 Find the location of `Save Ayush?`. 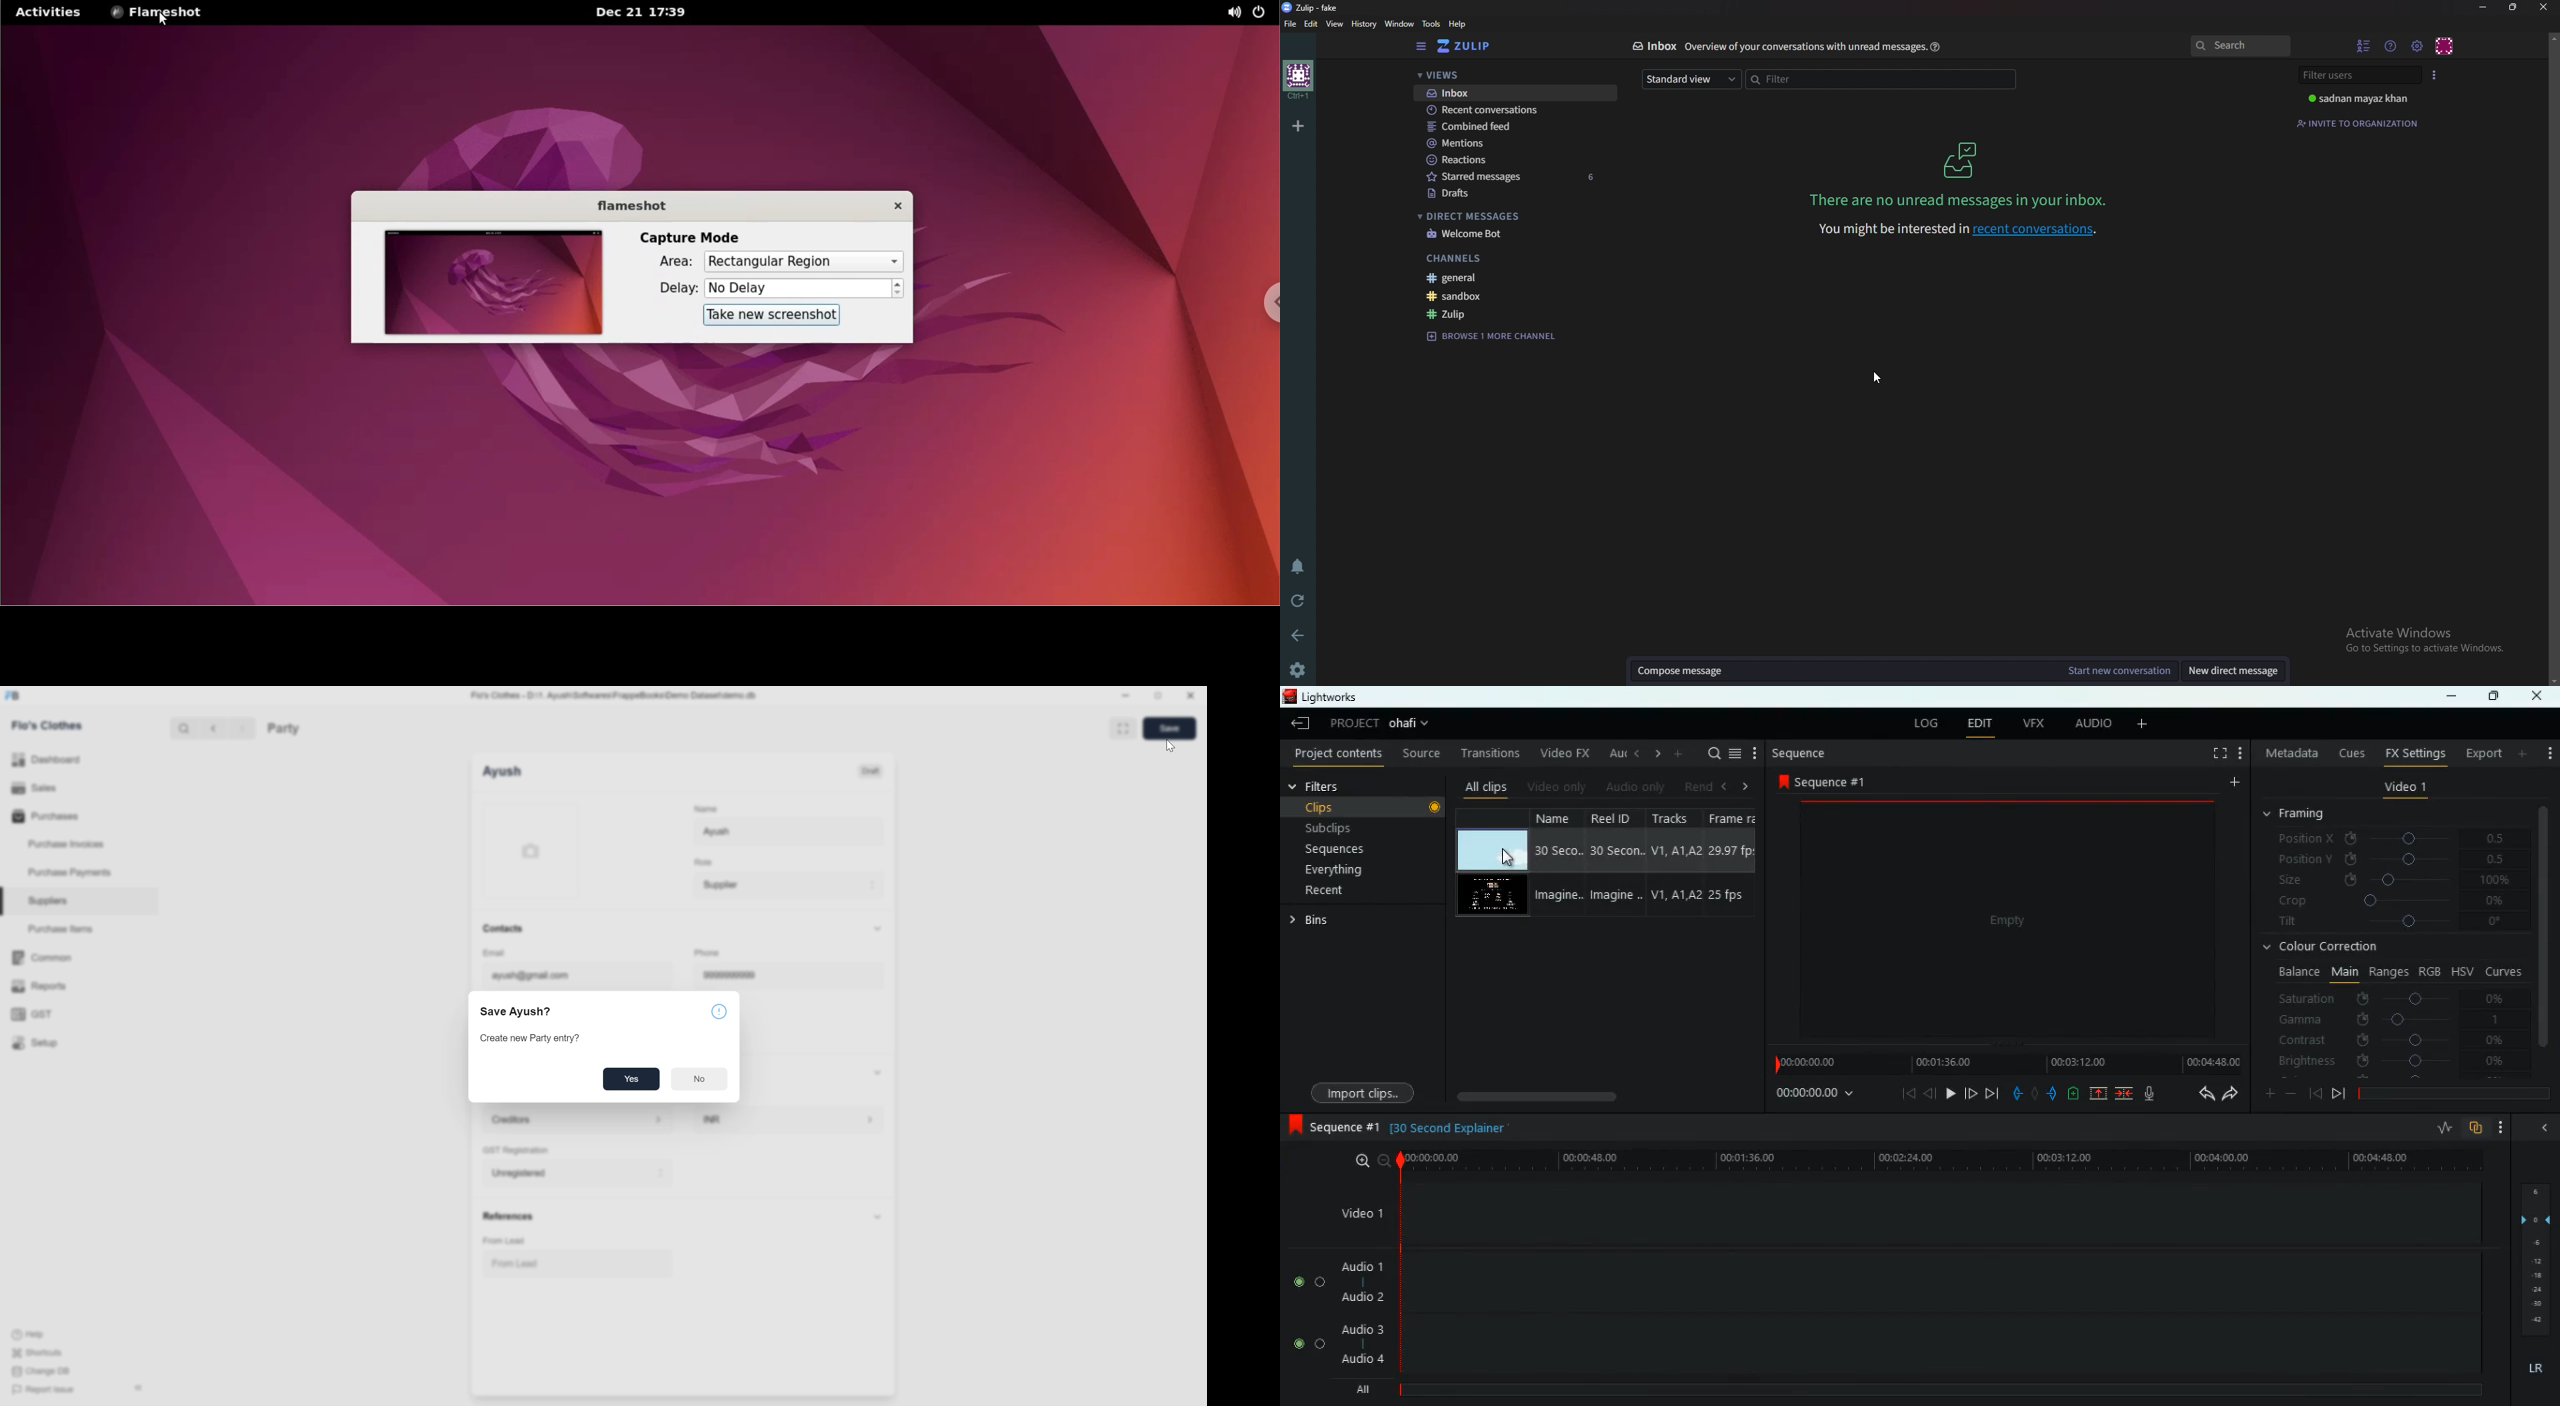

Save Ayush? is located at coordinates (516, 1012).